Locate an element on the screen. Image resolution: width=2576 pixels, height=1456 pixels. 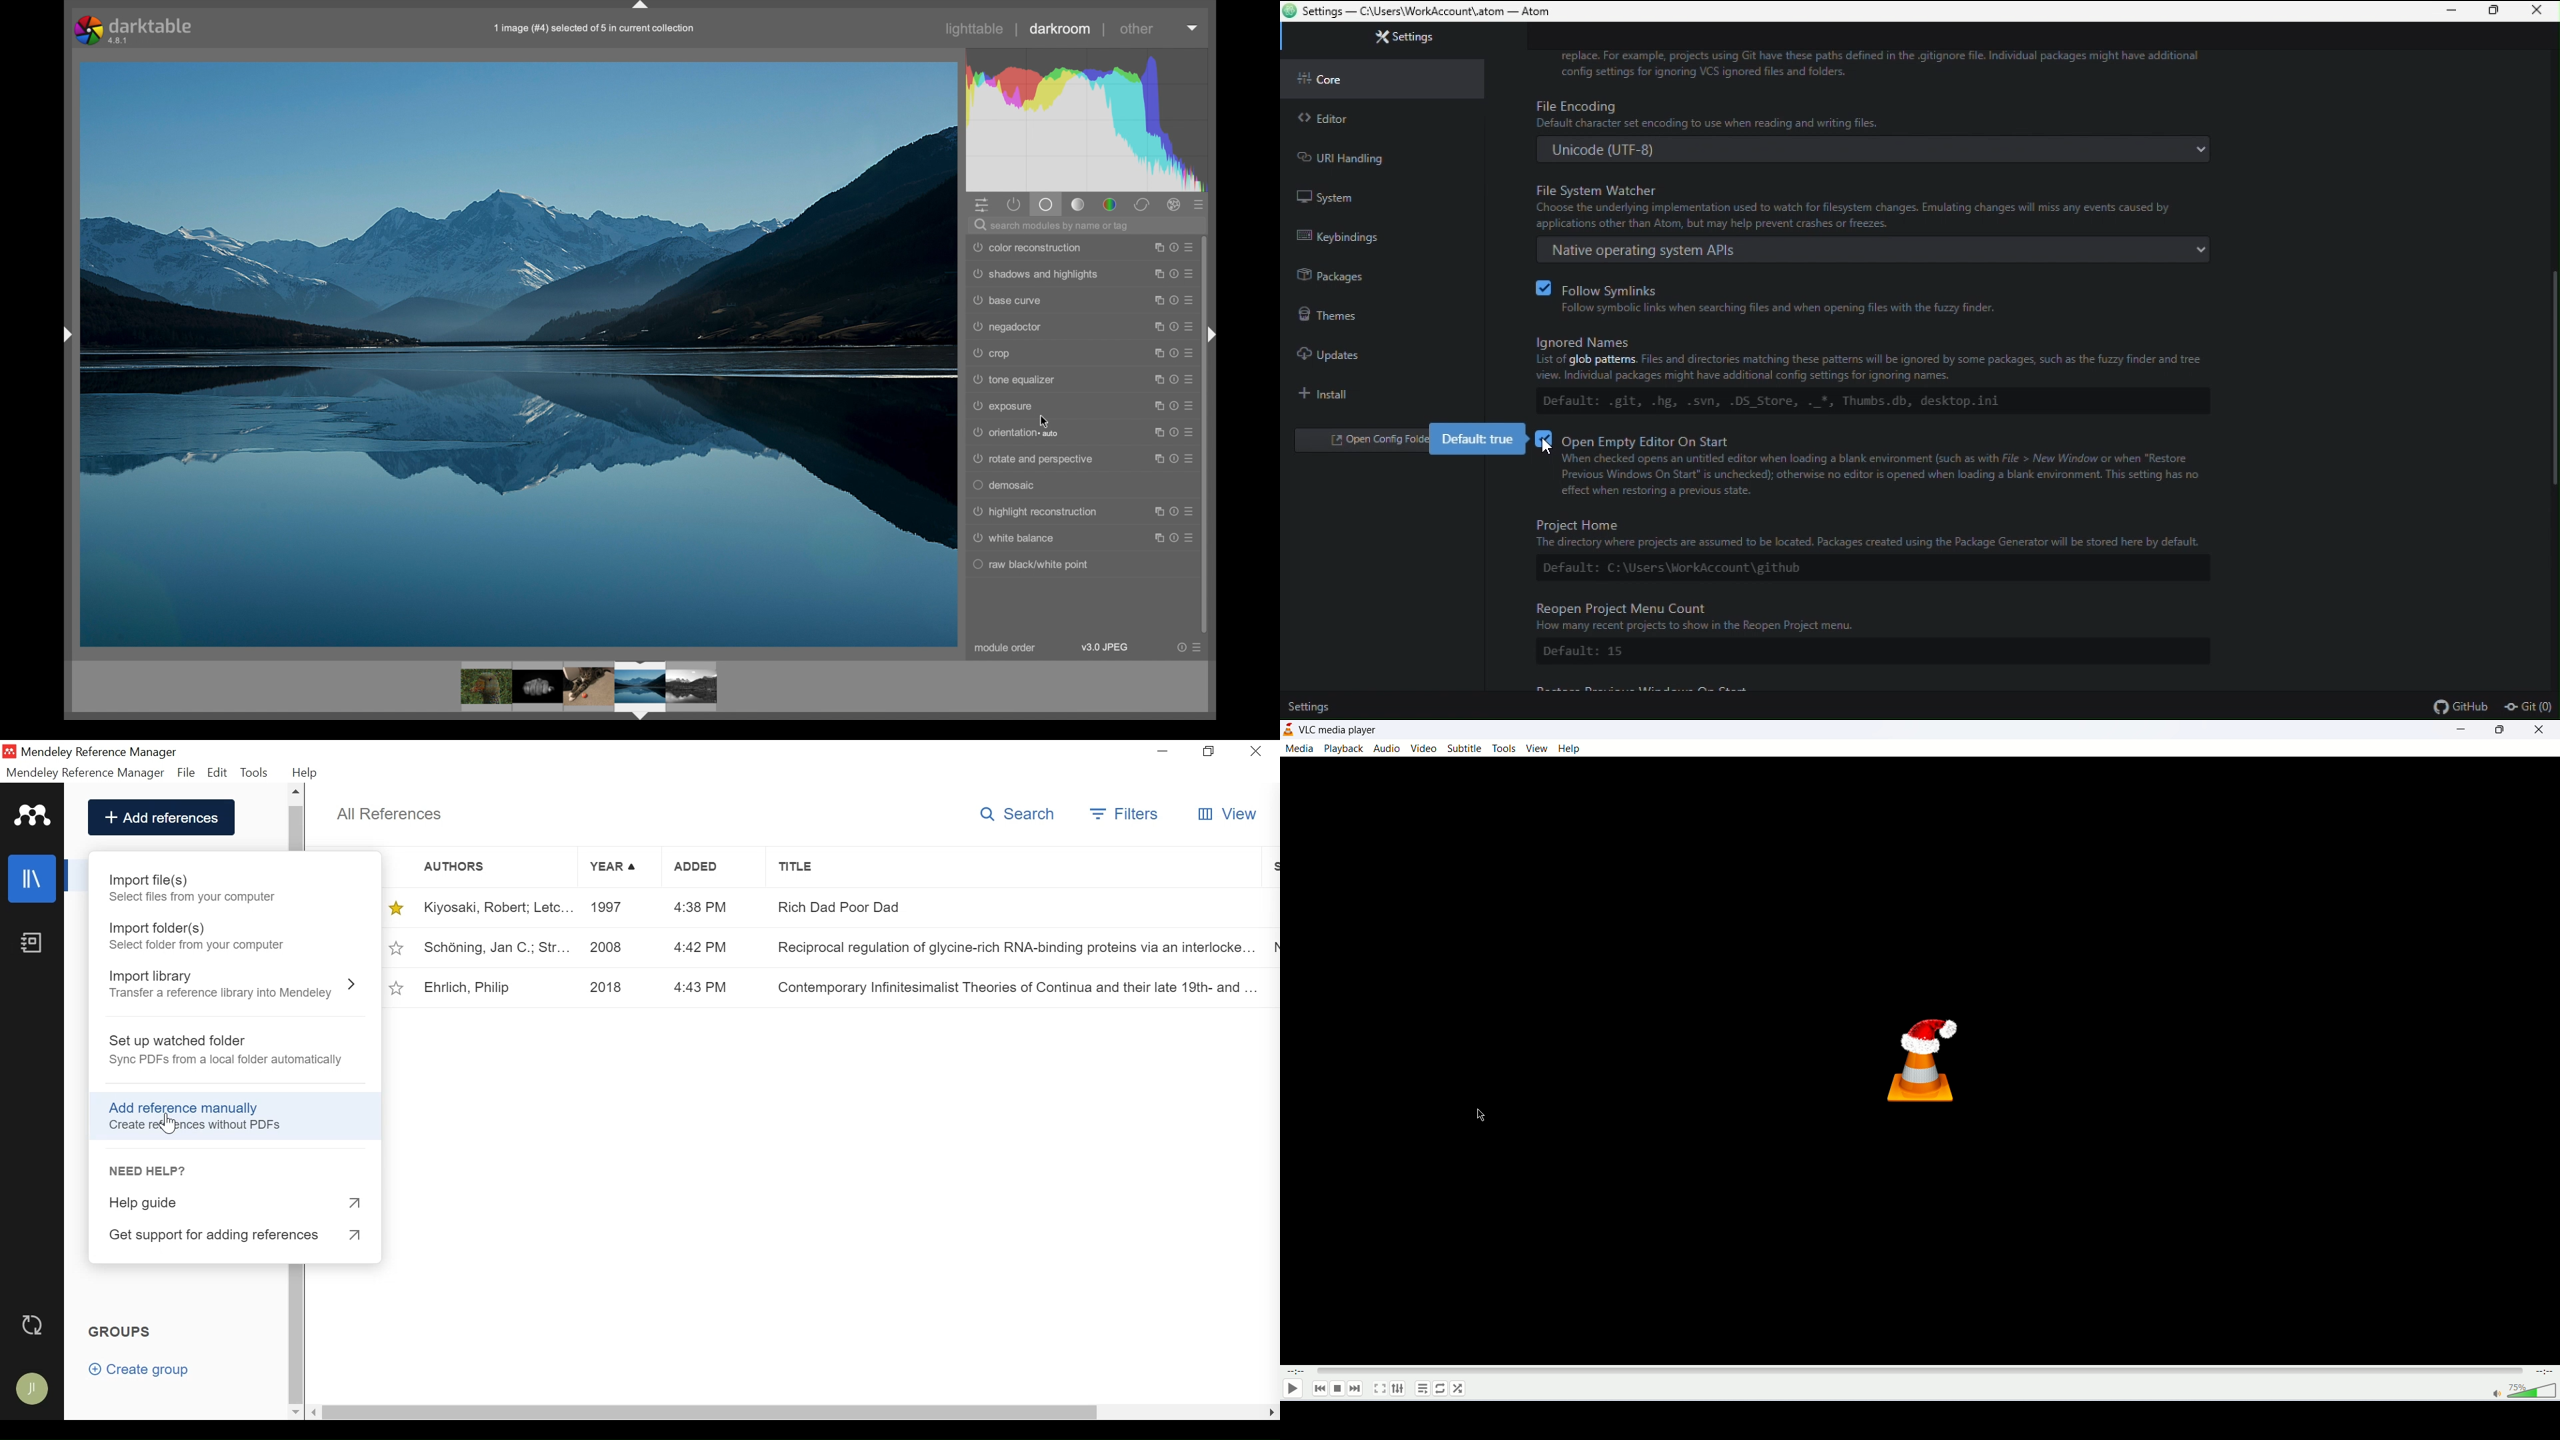
keybindings is located at coordinates (1352, 238).